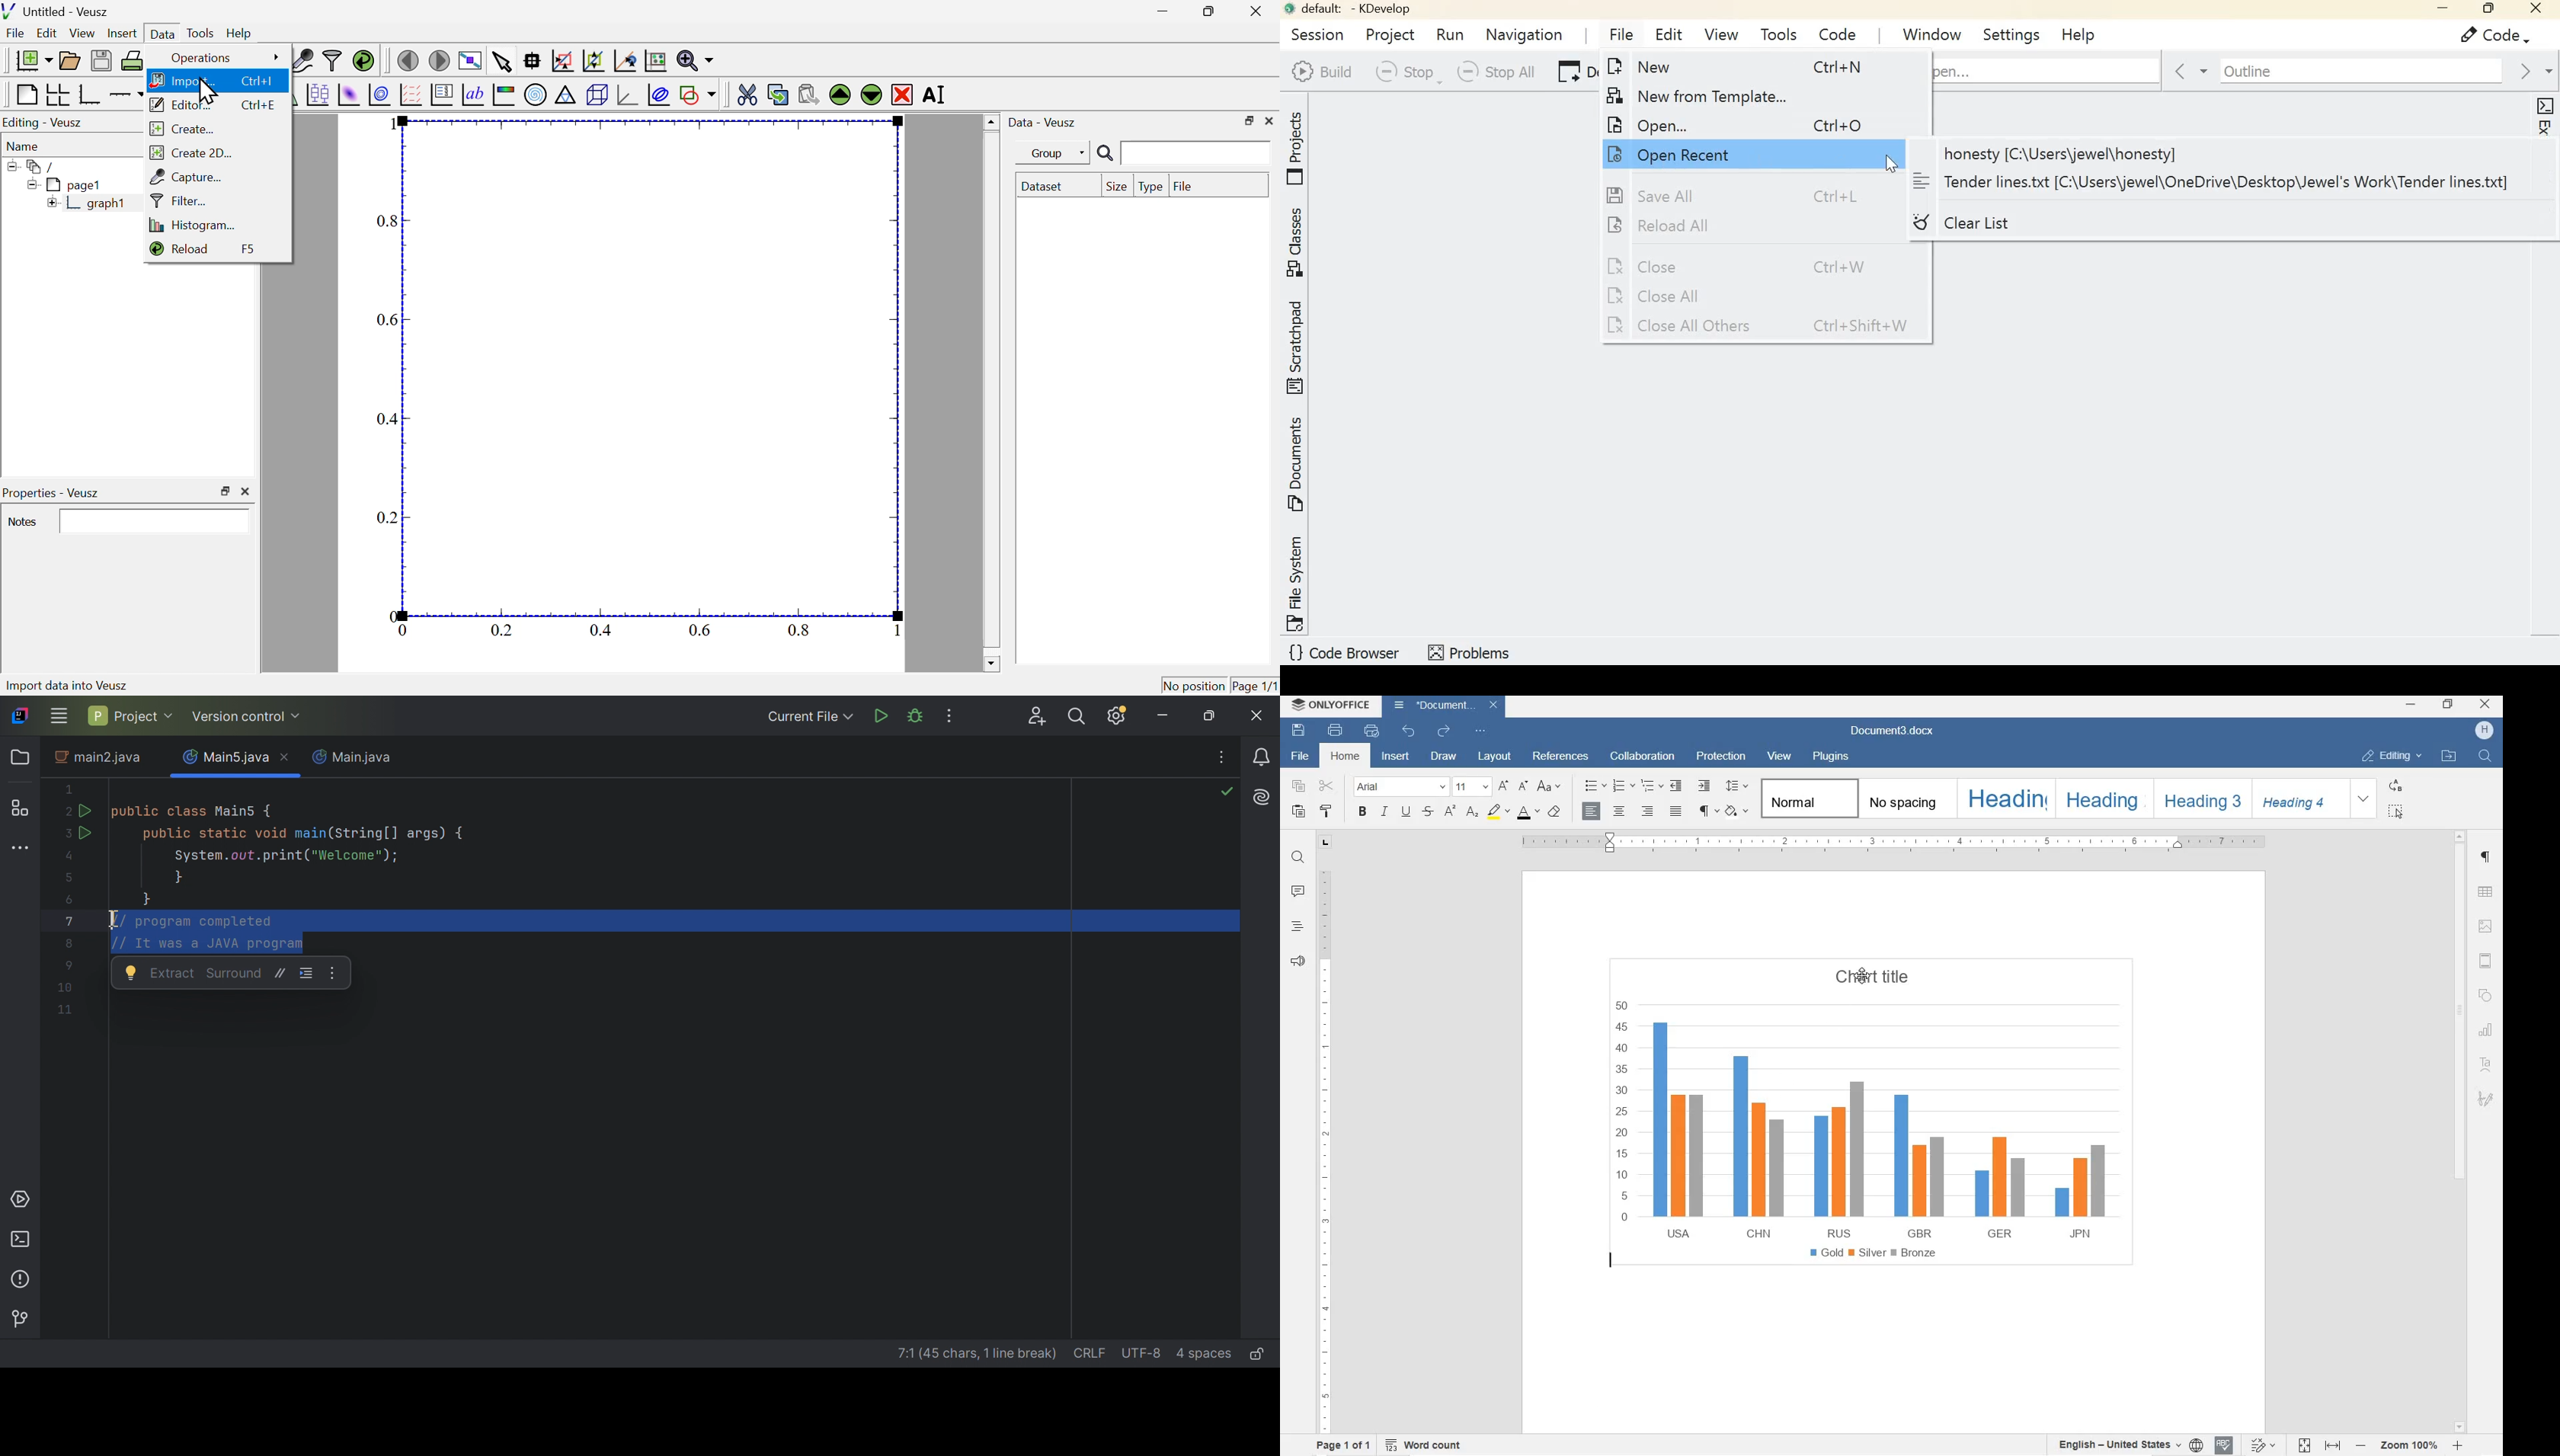 The image size is (2576, 1456). Describe the element at coordinates (1298, 732) in the screenshot. I see `SAVE` at that location.